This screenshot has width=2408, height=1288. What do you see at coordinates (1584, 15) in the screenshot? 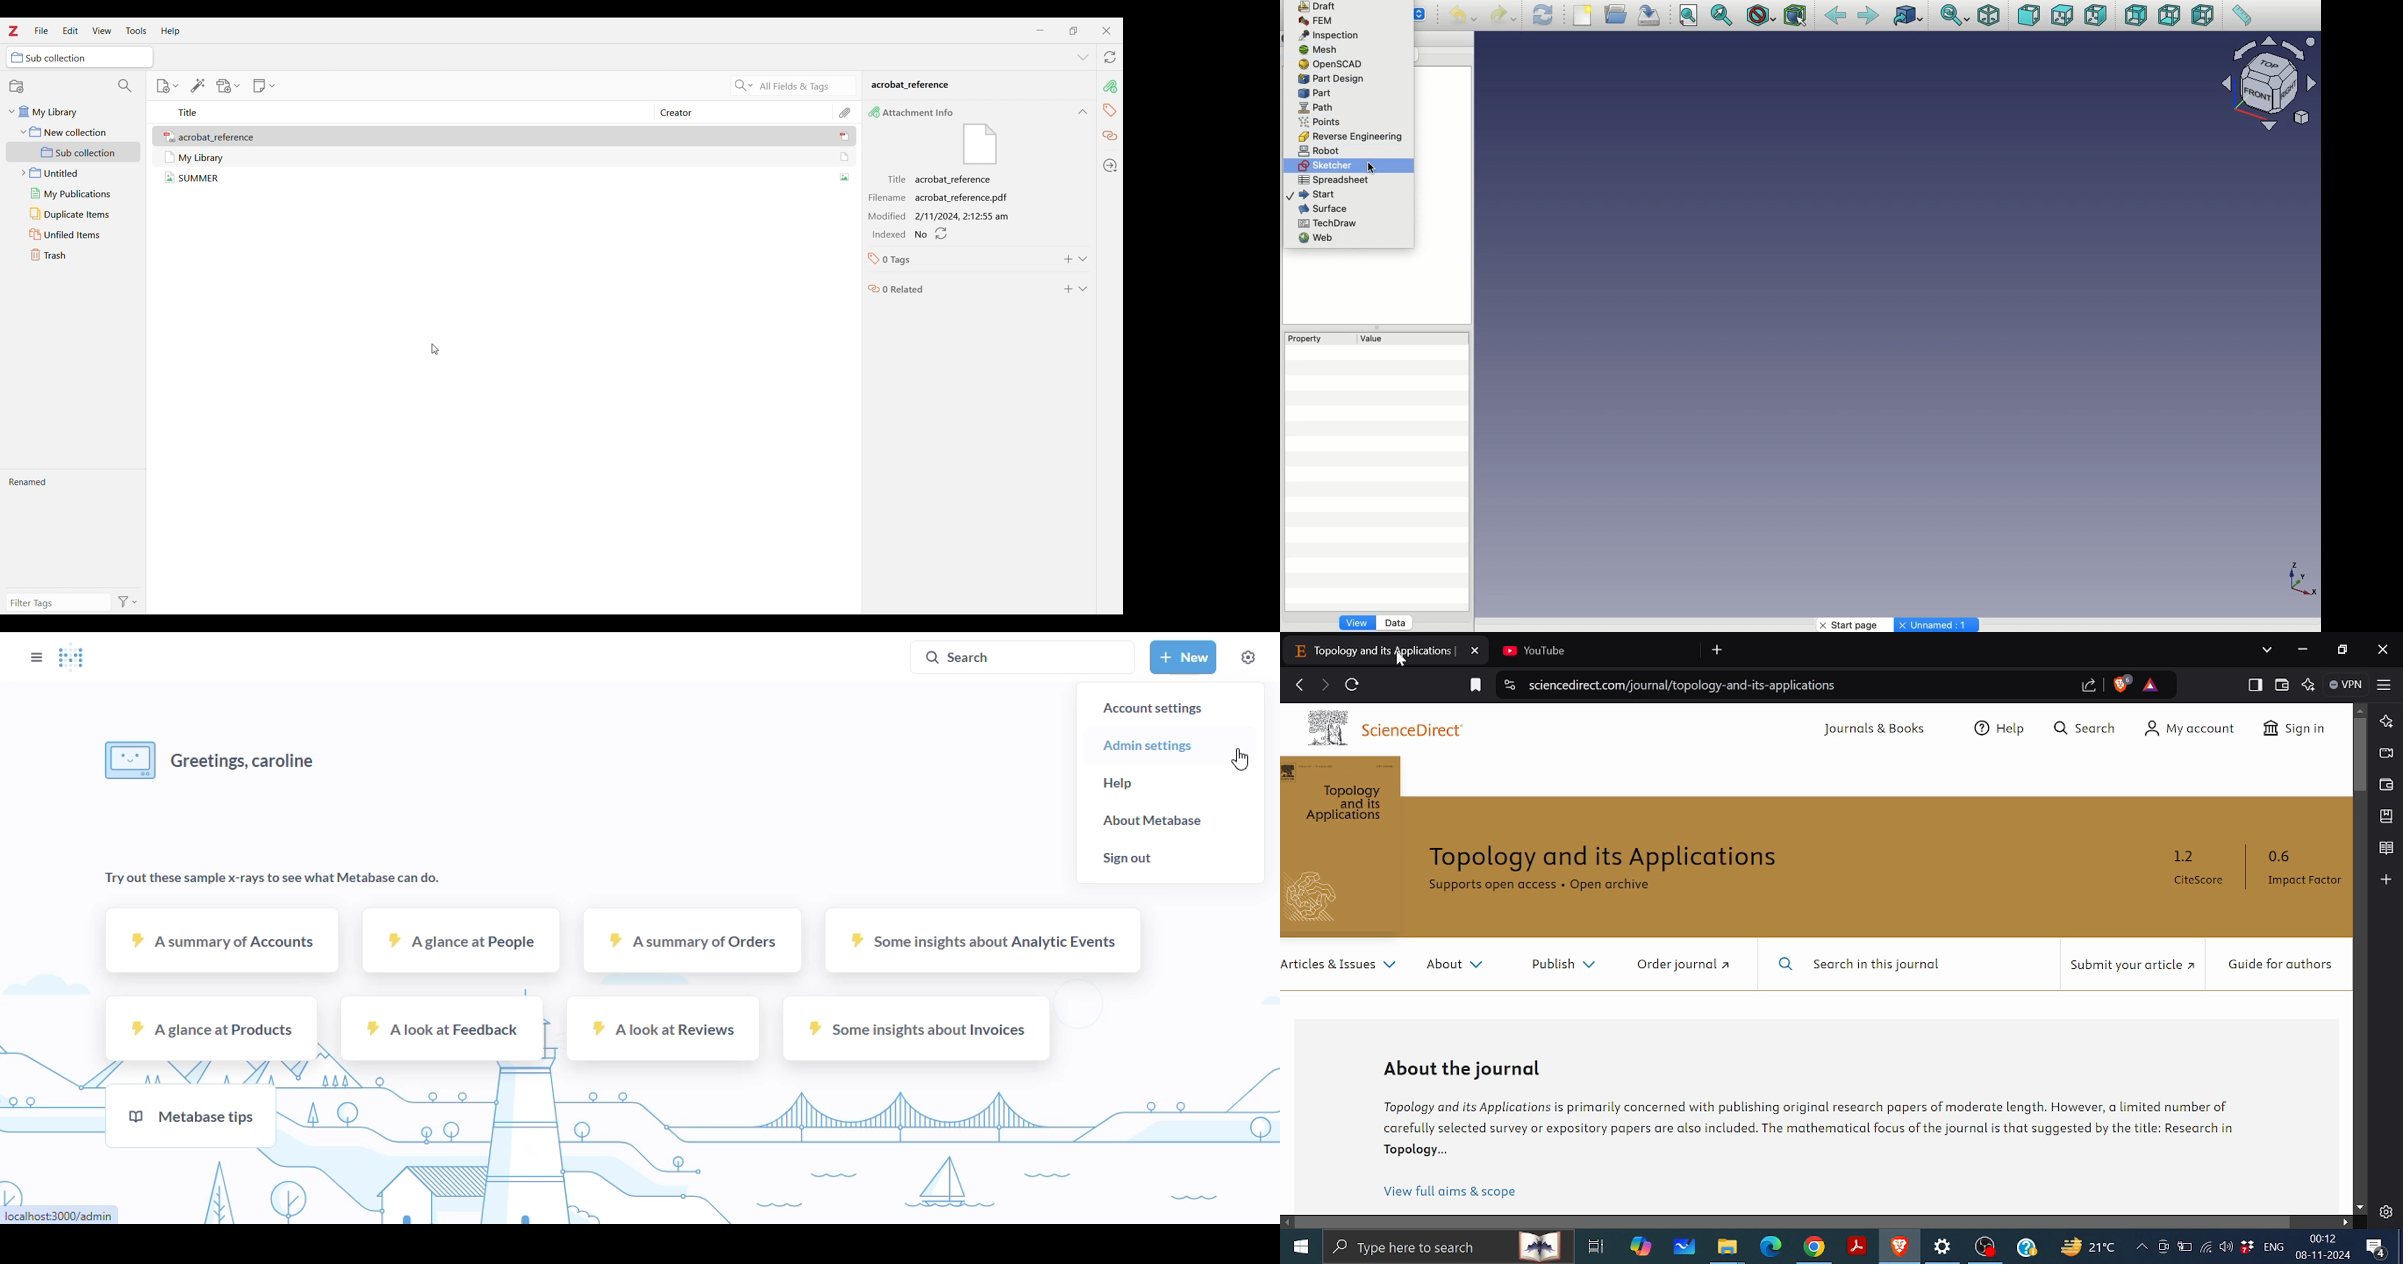
I see `New` at bounding box center [1584, 15].